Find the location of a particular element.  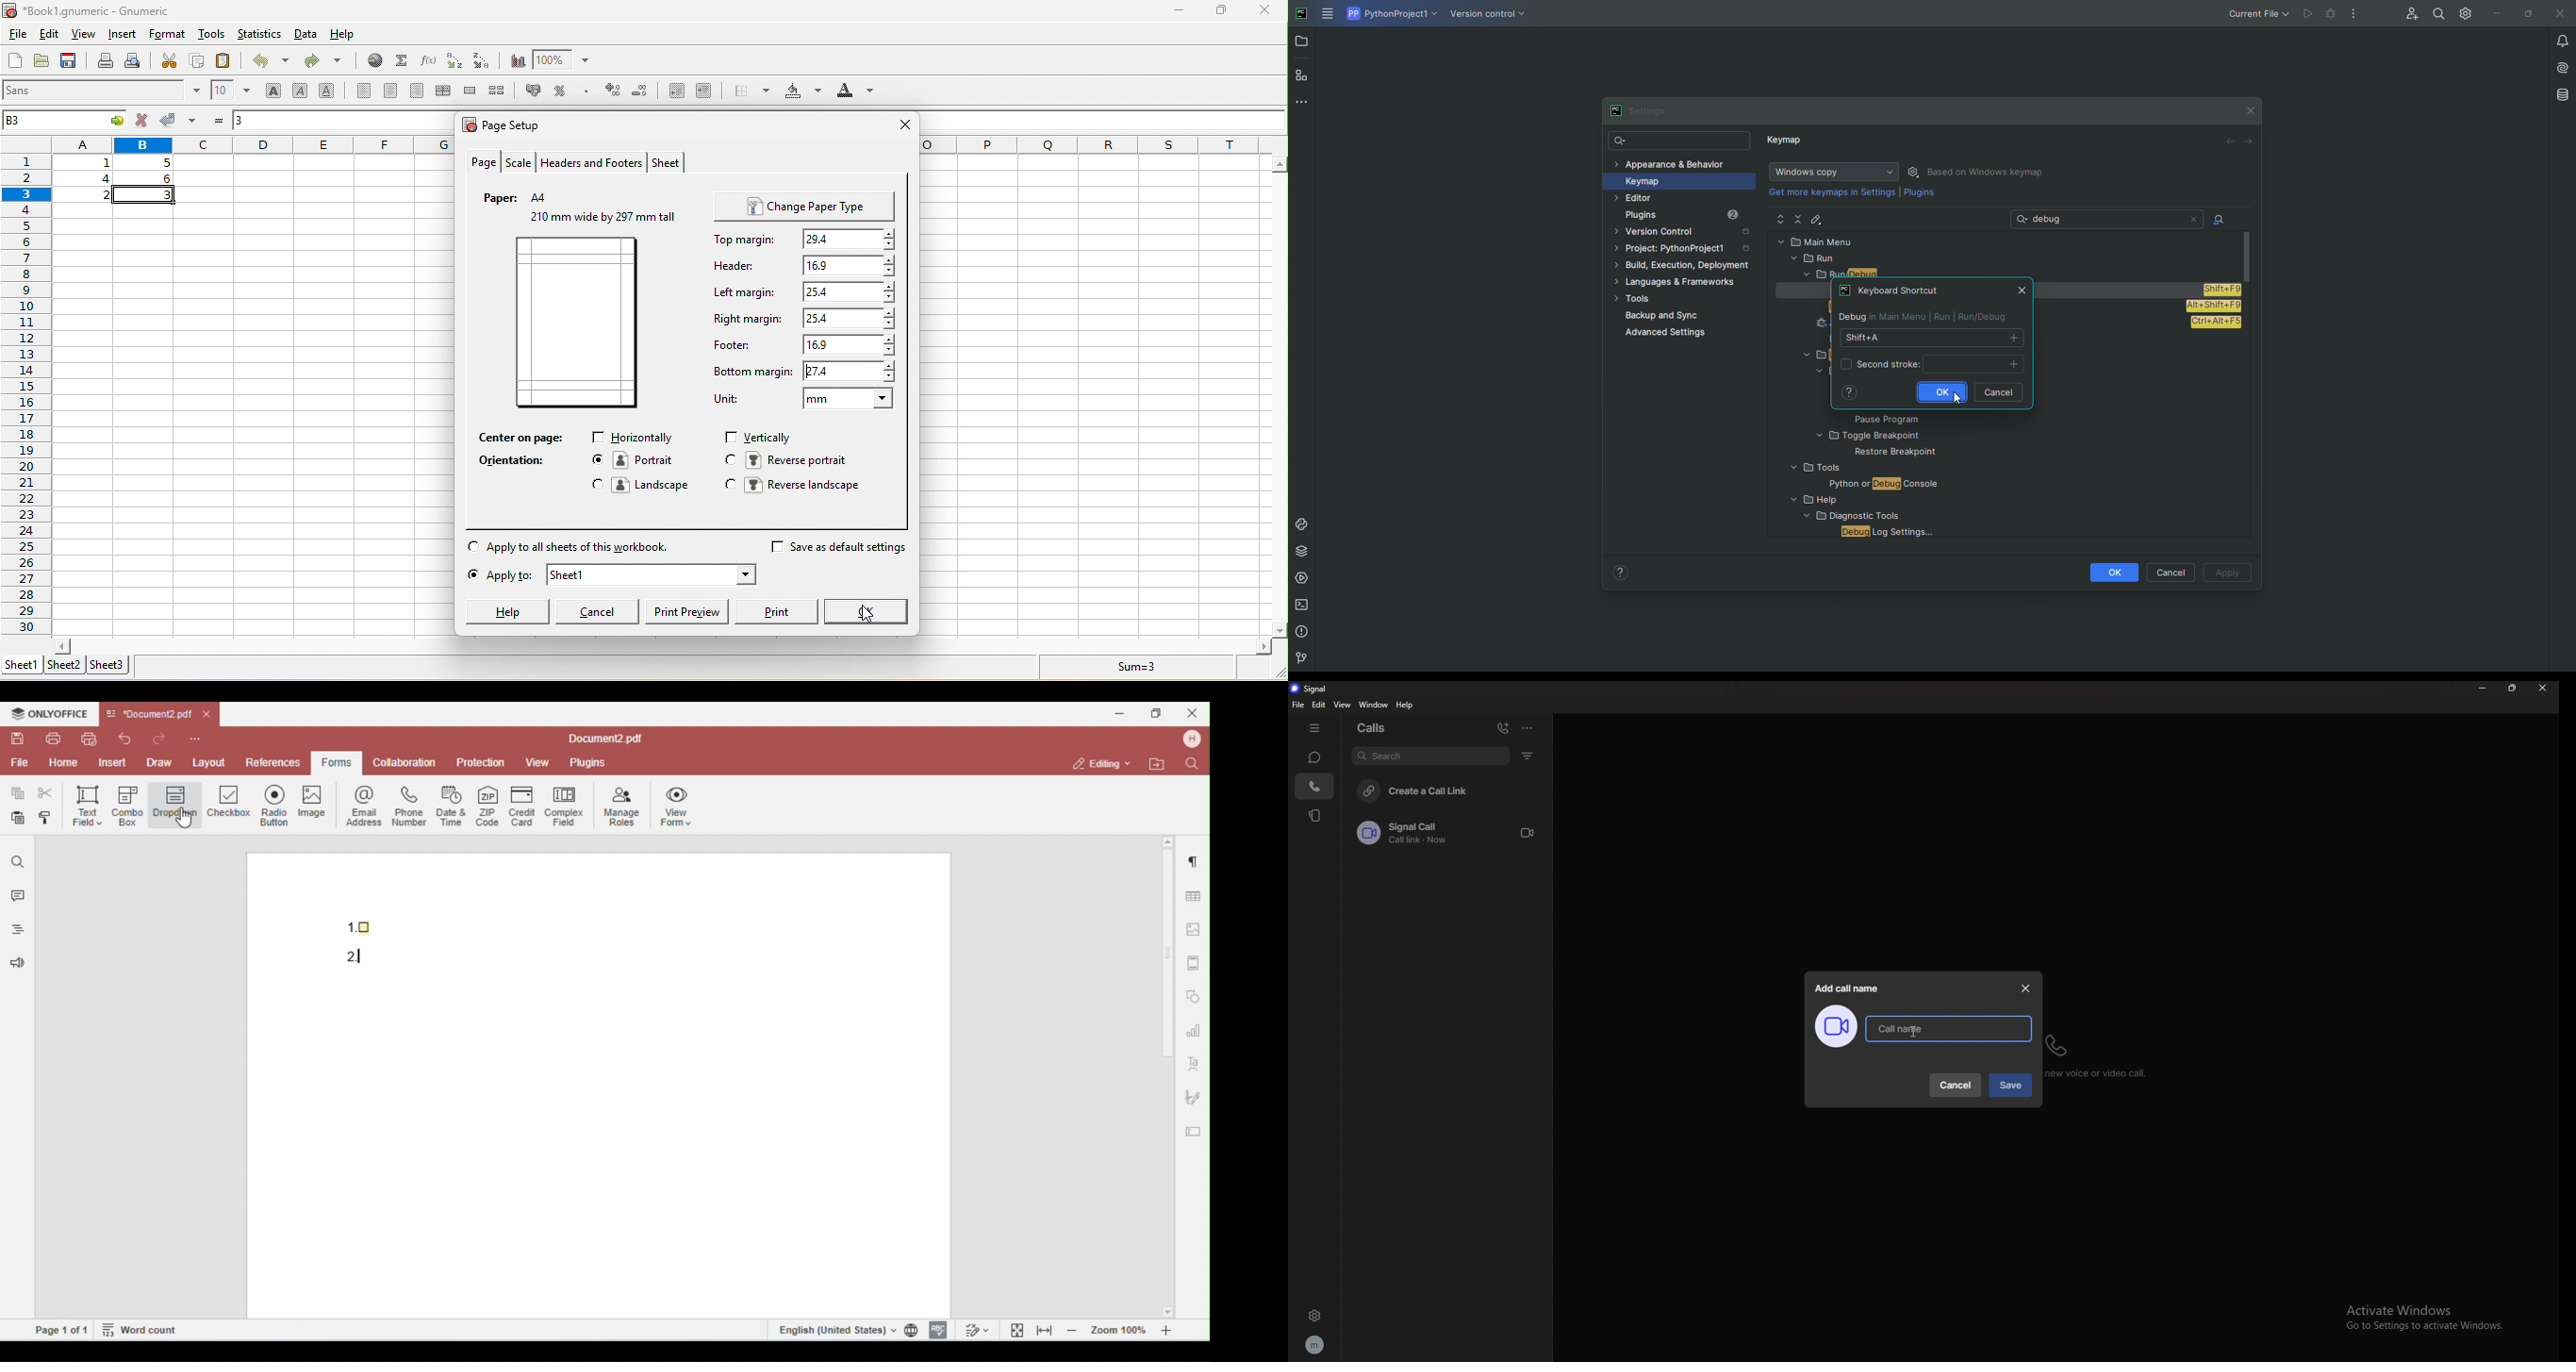

Cannot run the file is located at coordinates (2321, 14).